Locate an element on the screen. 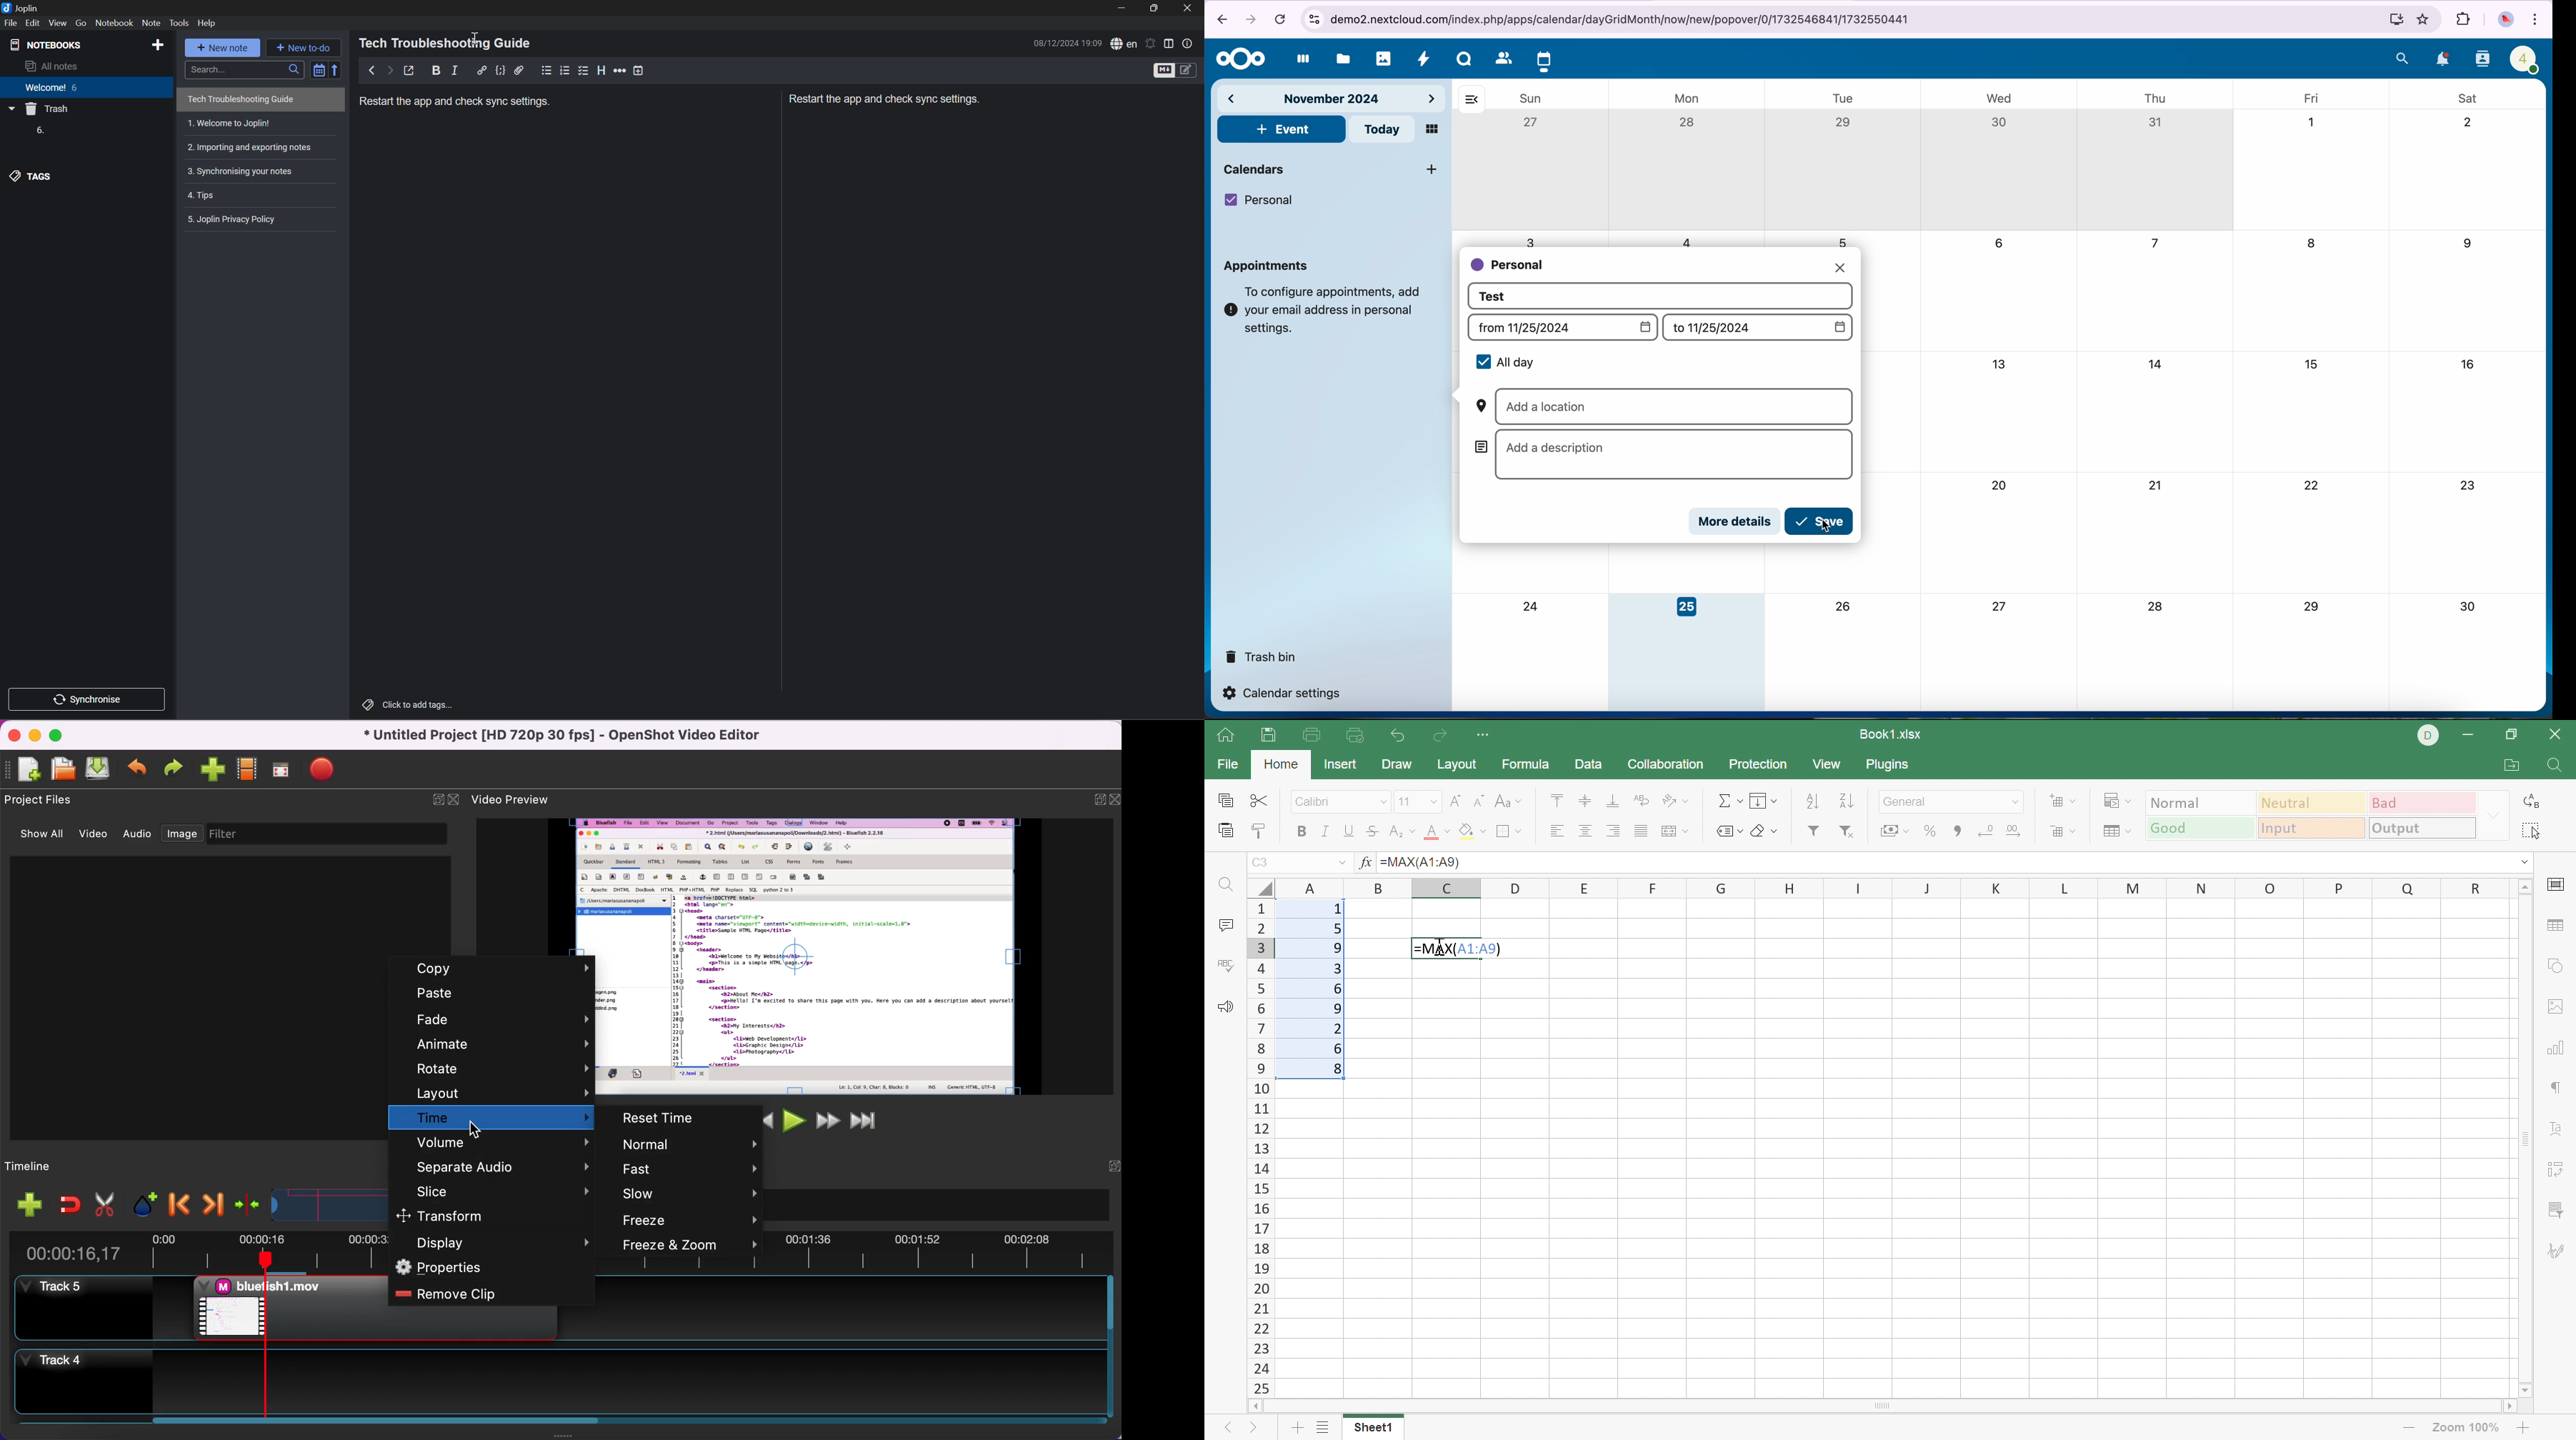 The height and width of the screenshot is (1456, 2576). Help is located at coordinates (211, 23).